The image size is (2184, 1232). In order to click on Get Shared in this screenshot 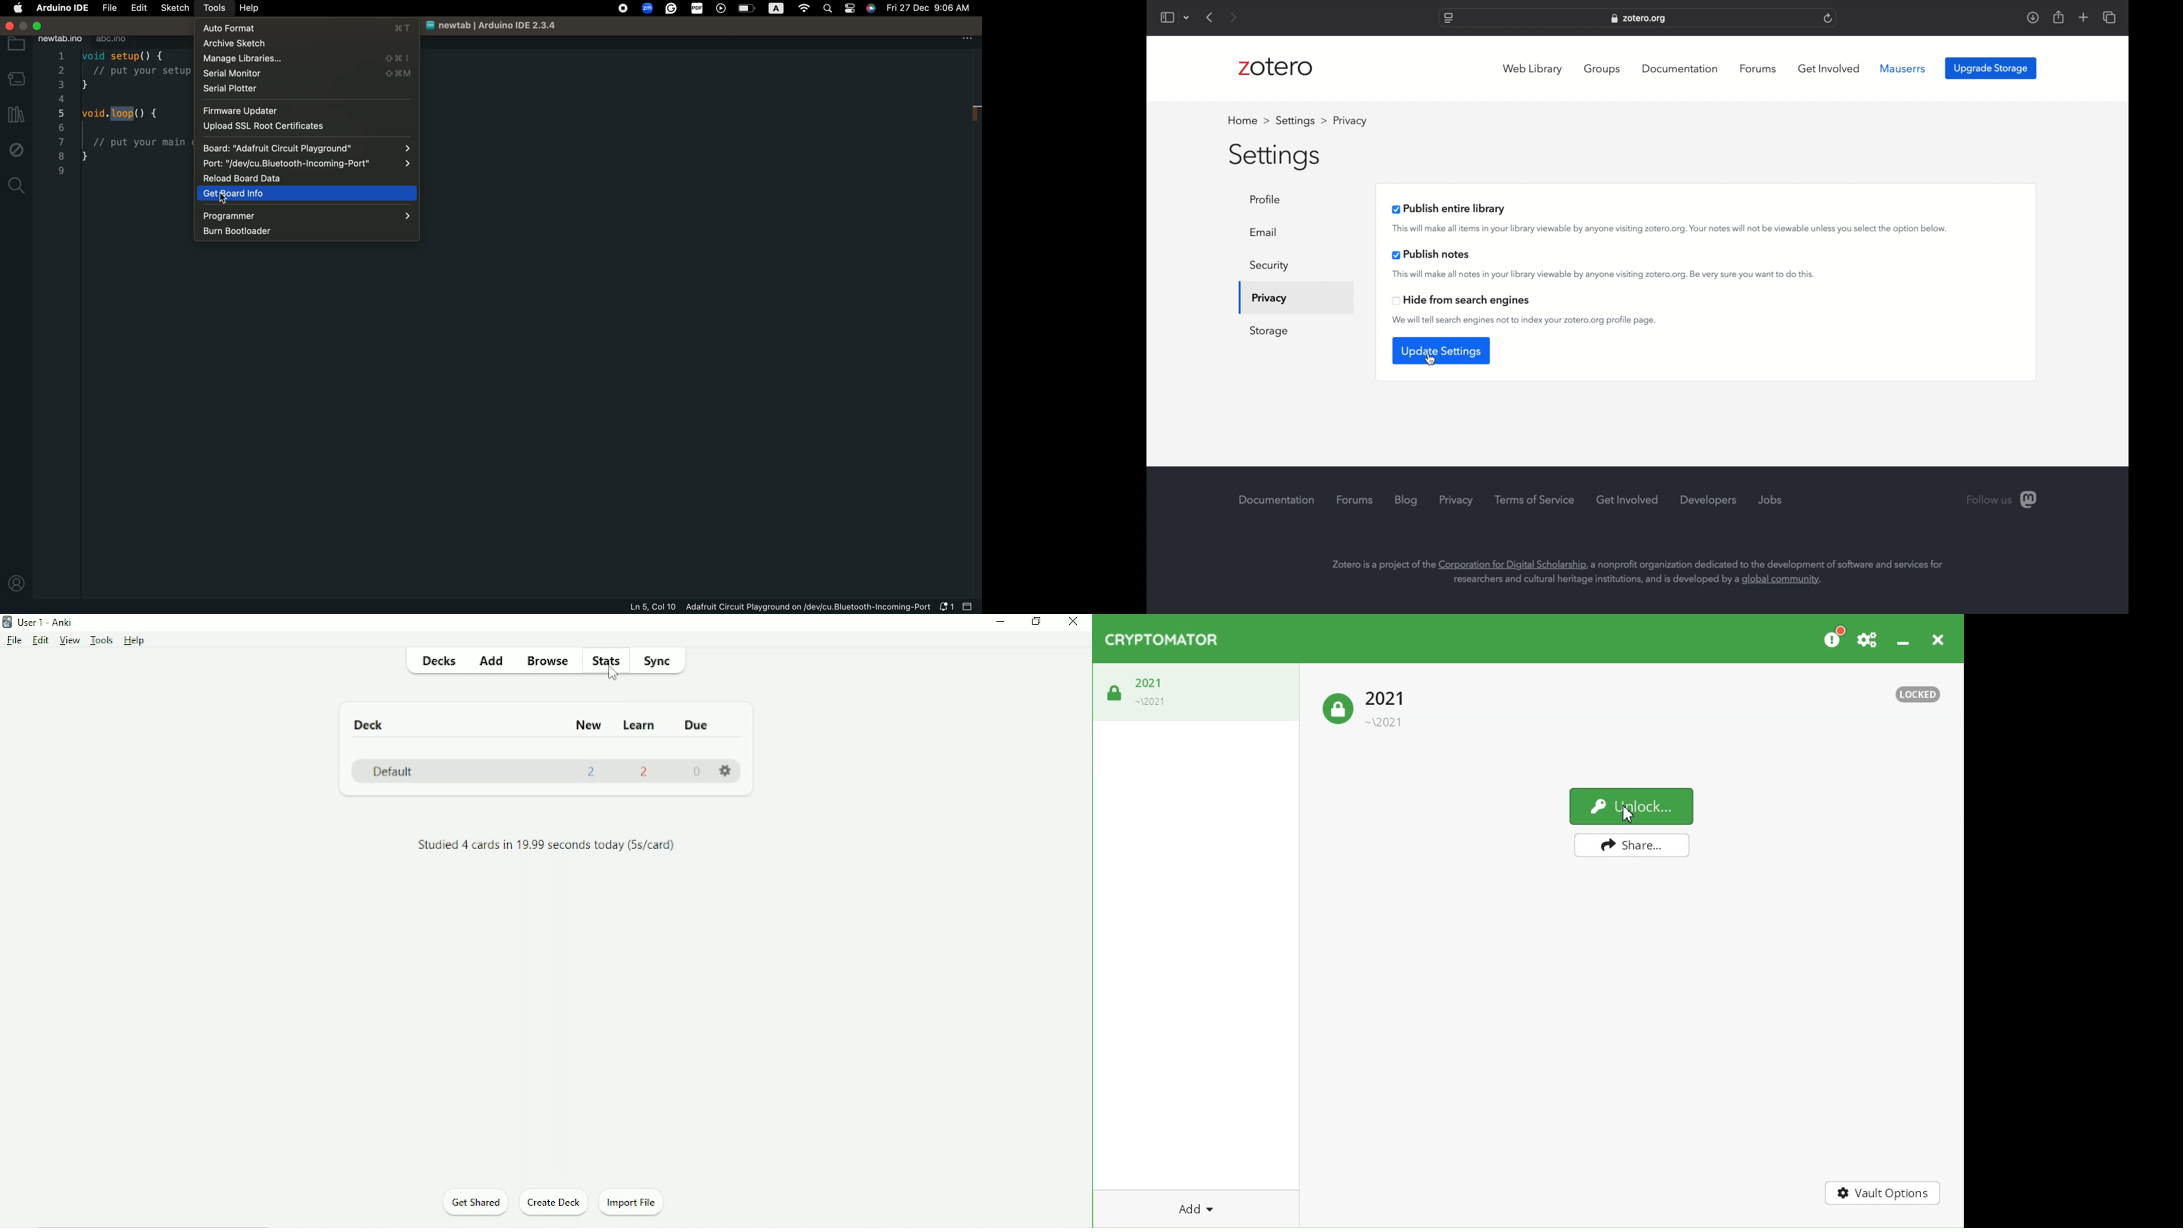, I will do `click(476, 1201)`.